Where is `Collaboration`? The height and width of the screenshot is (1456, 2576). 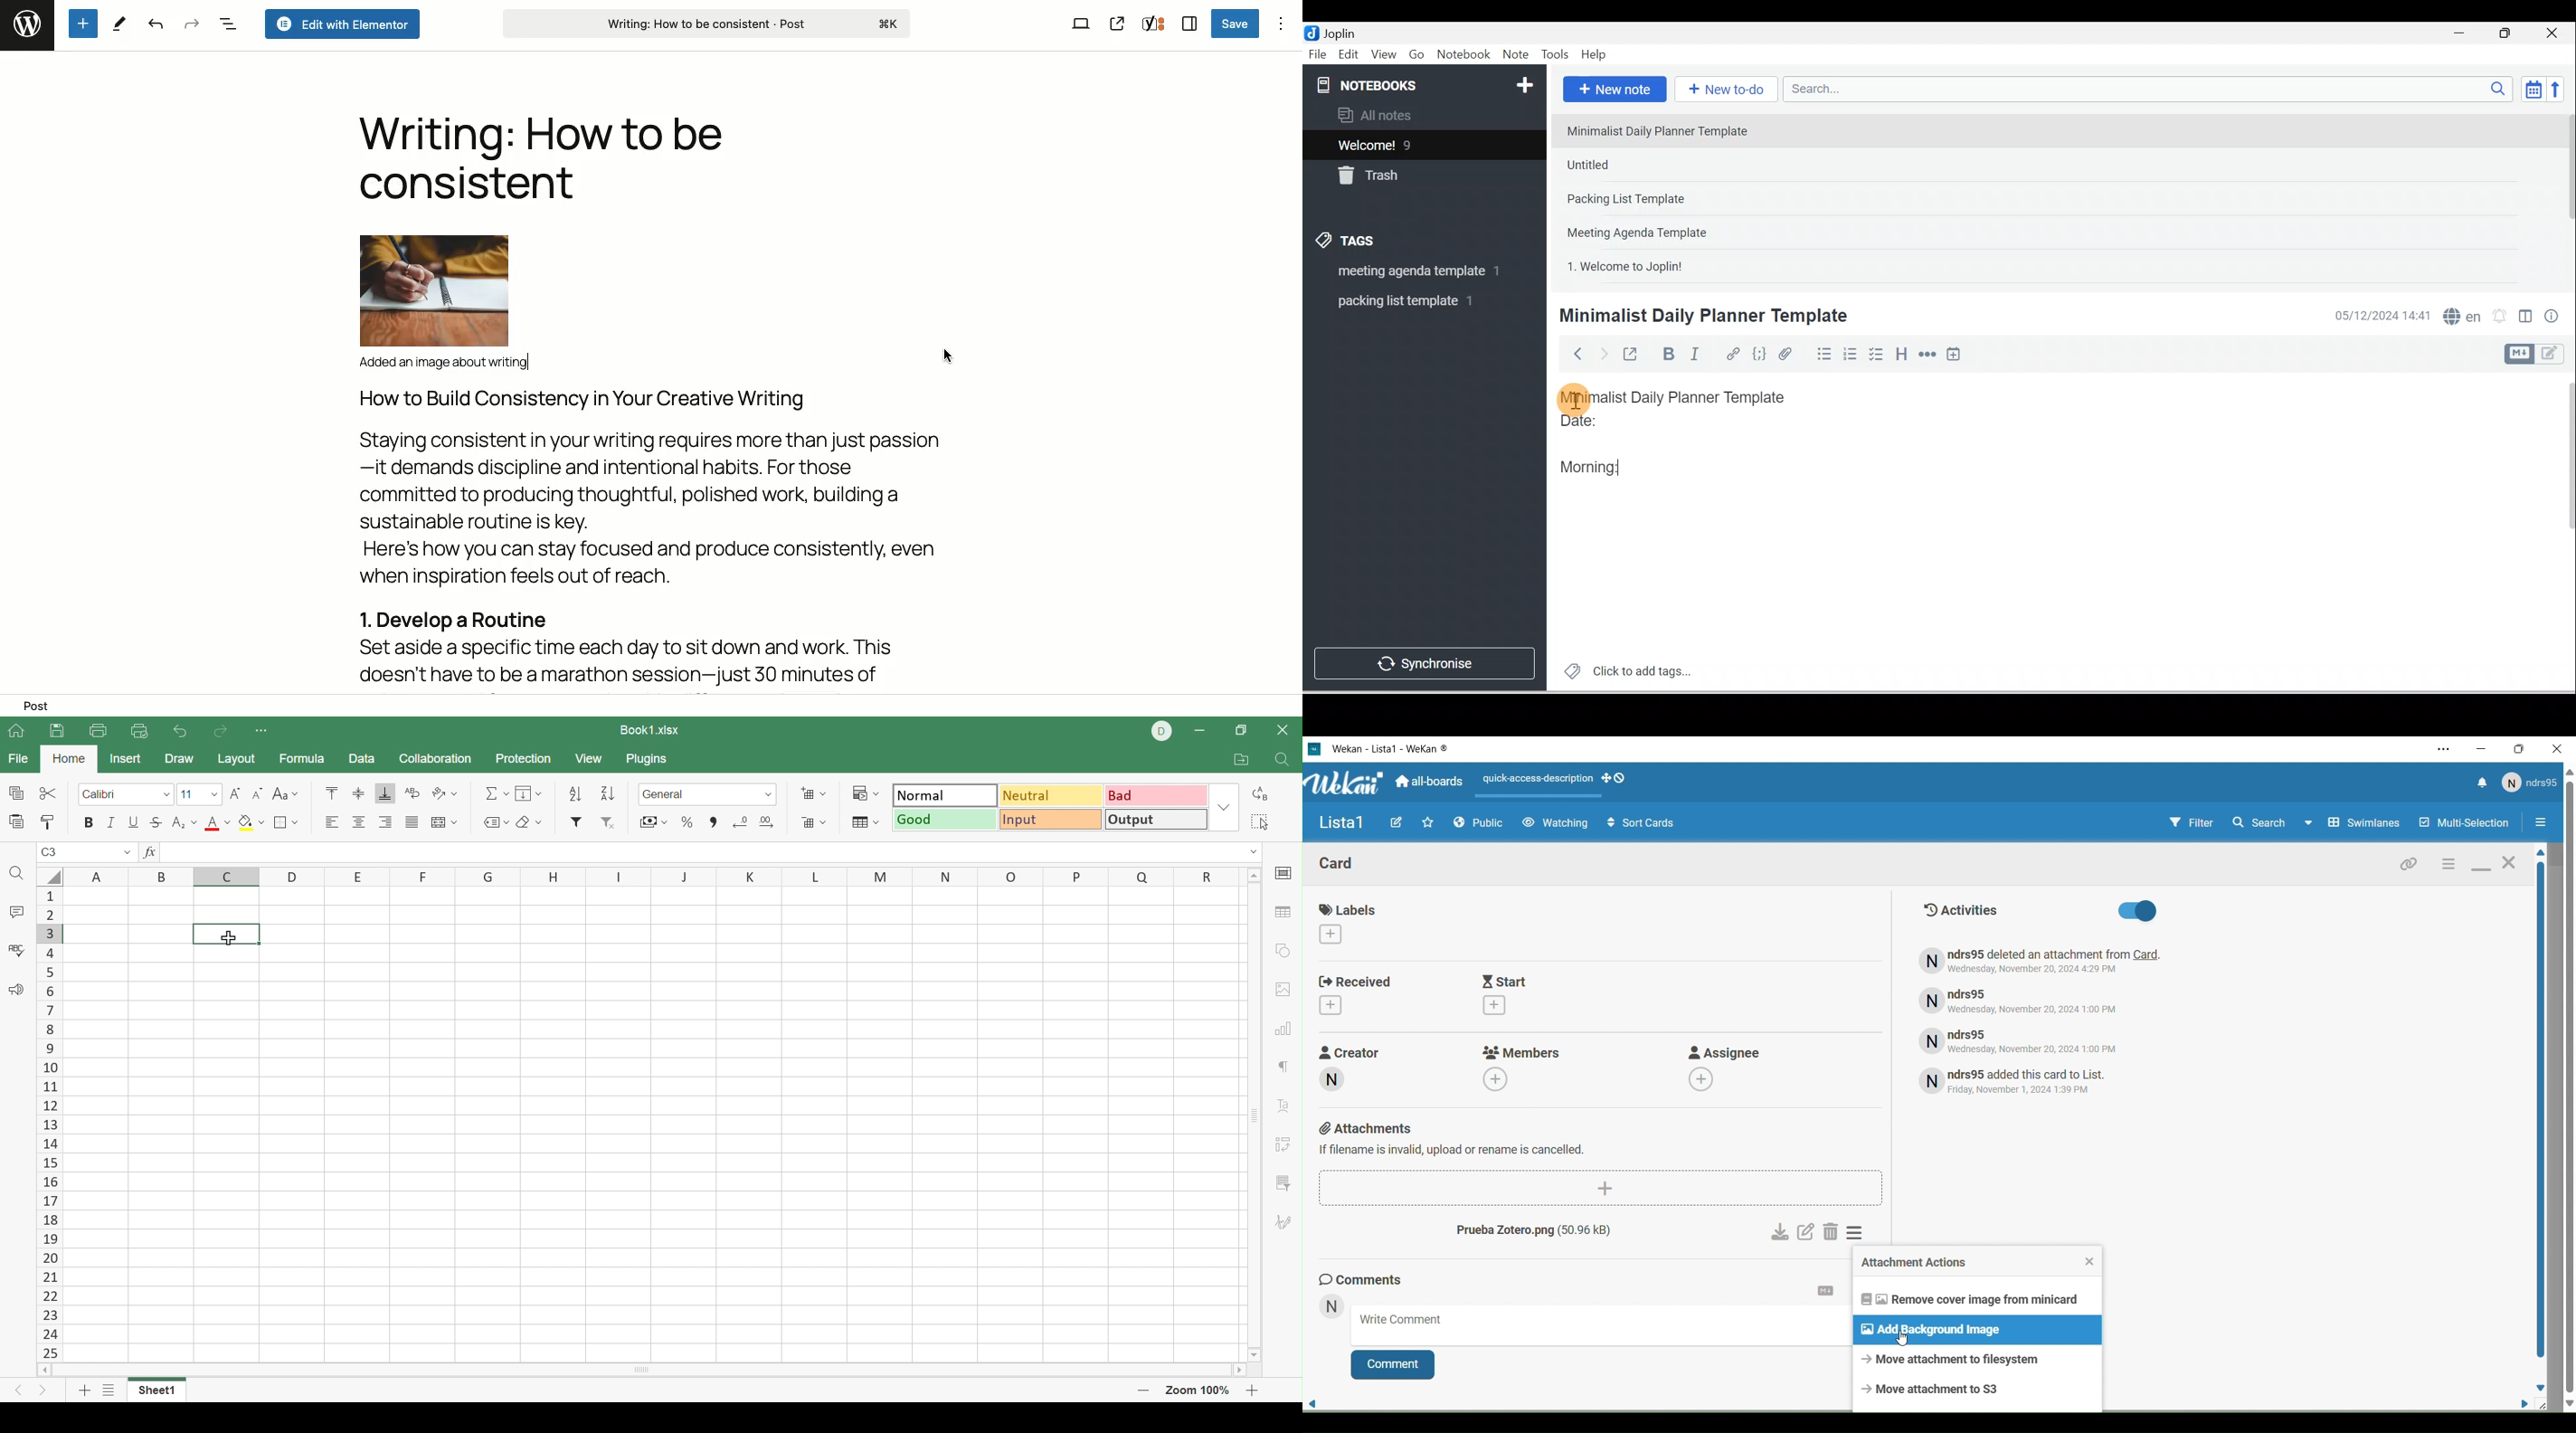
Collaboration is located at coordinates (436, 757).